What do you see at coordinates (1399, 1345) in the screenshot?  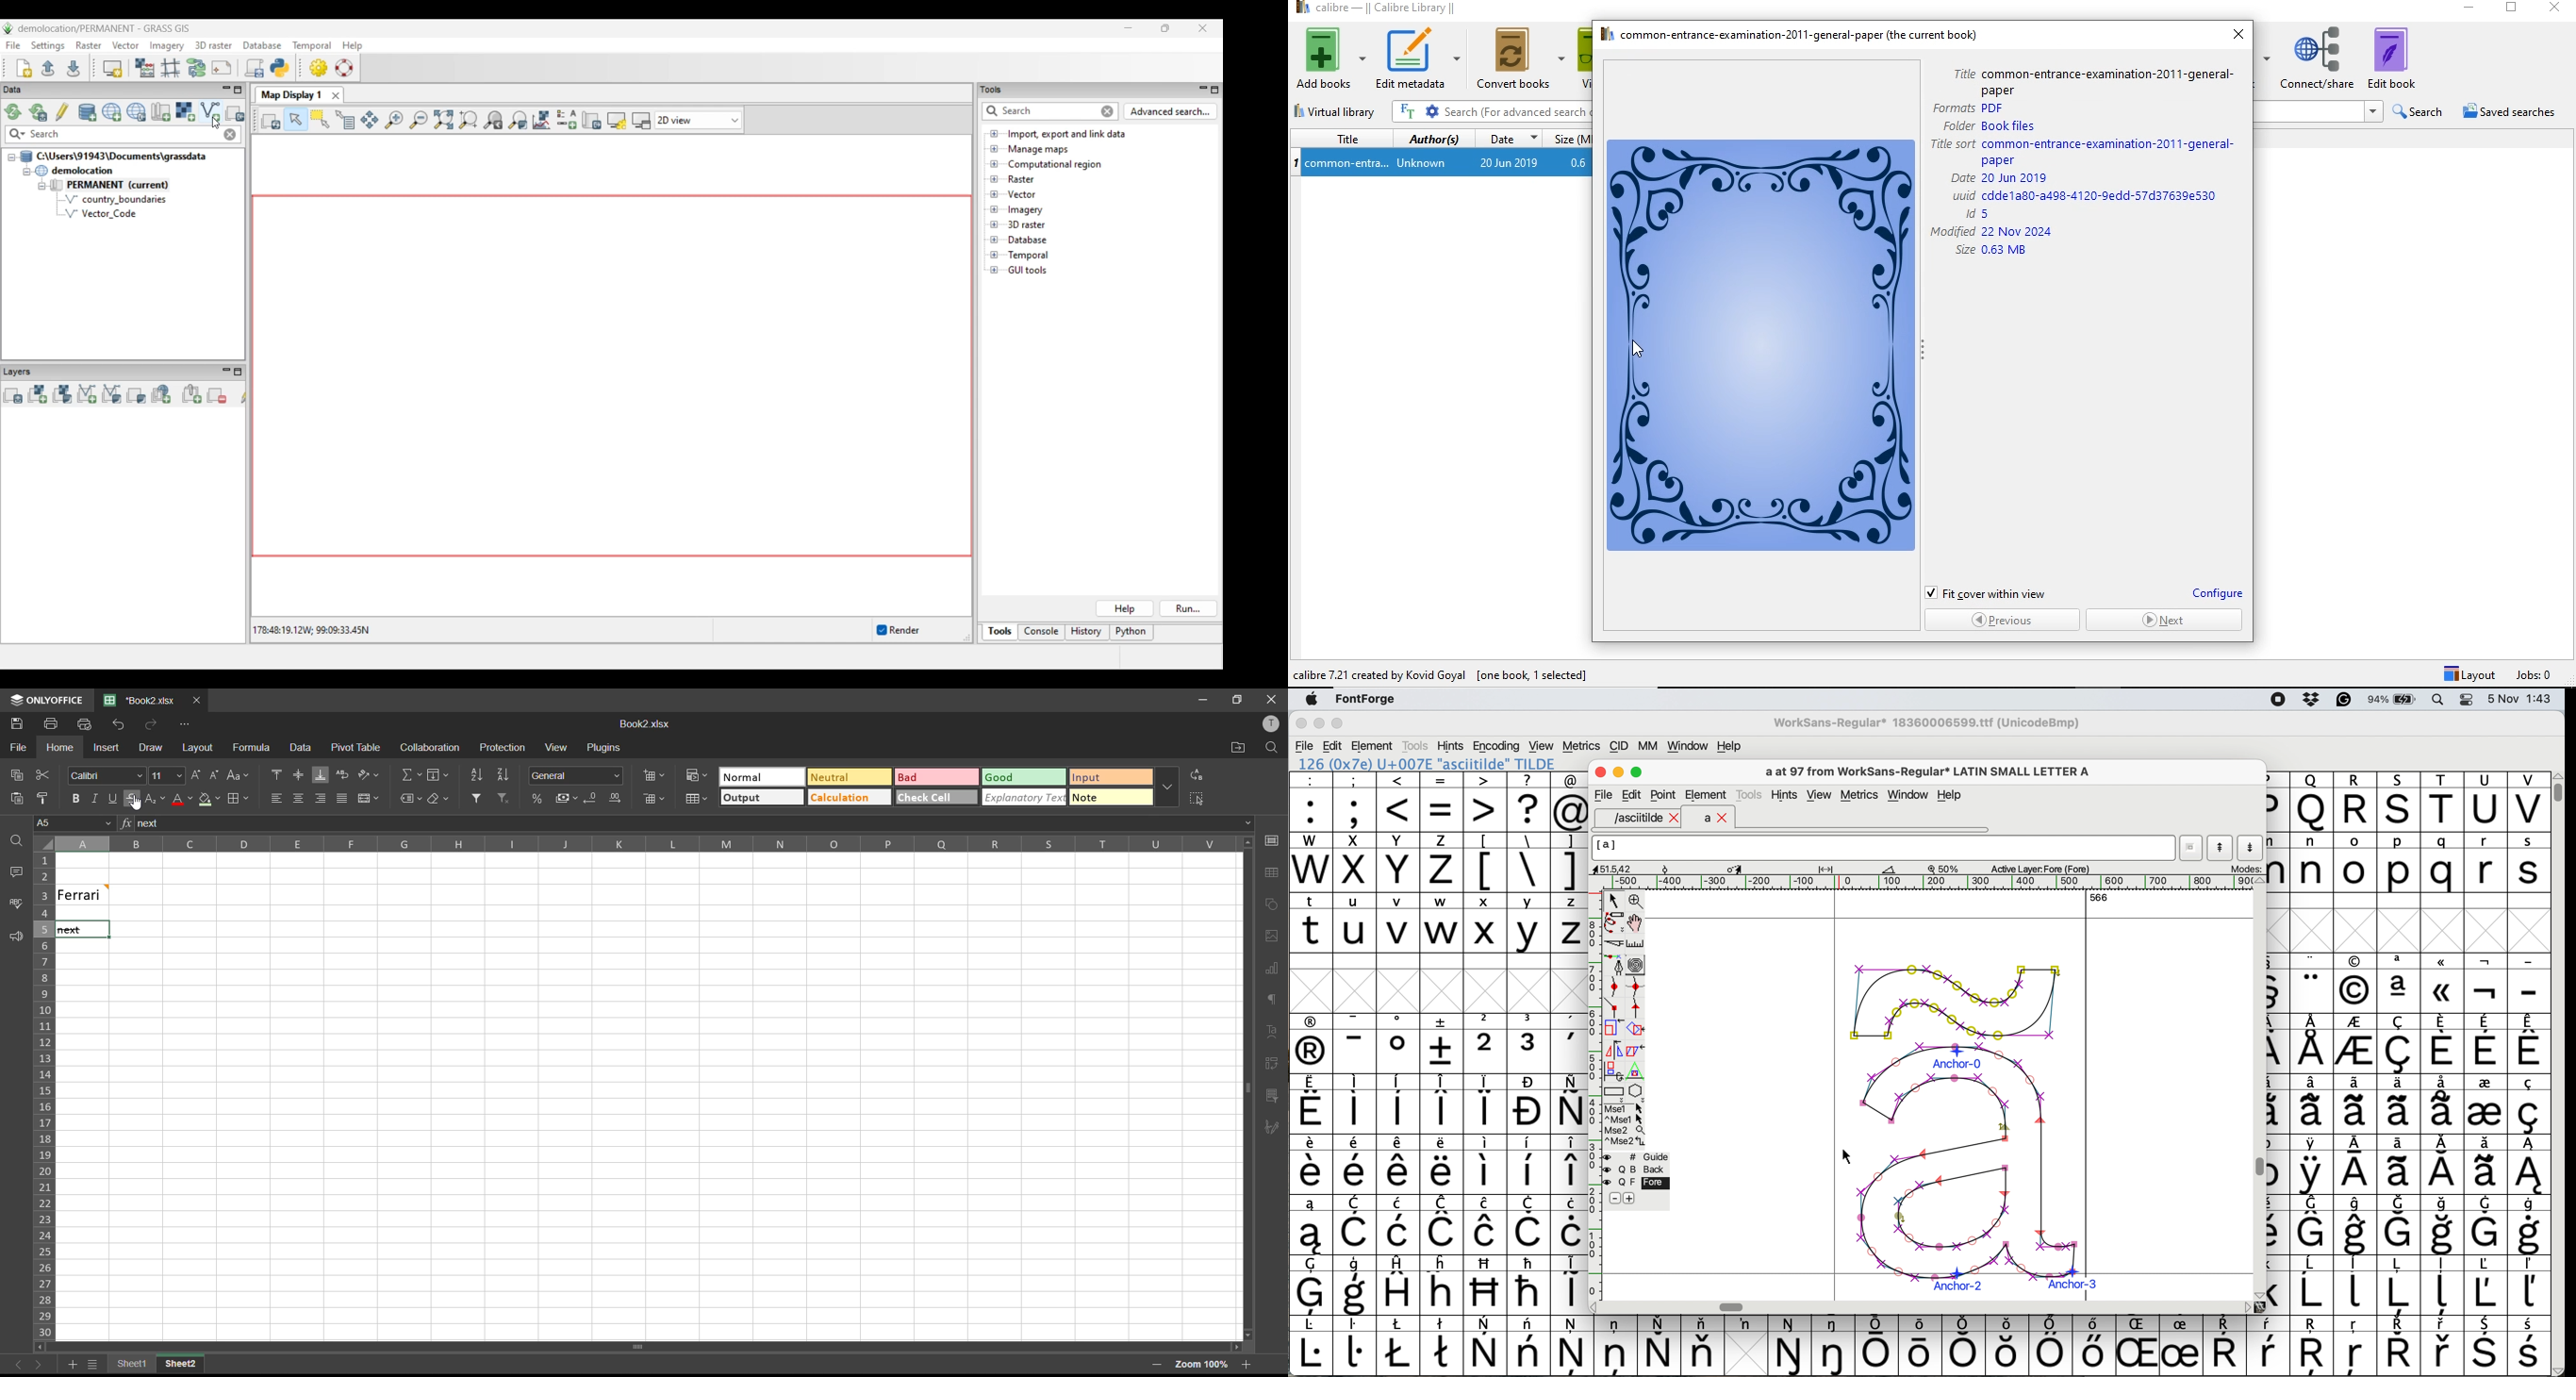 I see `symbol` at bounding box center [1399, 1345].